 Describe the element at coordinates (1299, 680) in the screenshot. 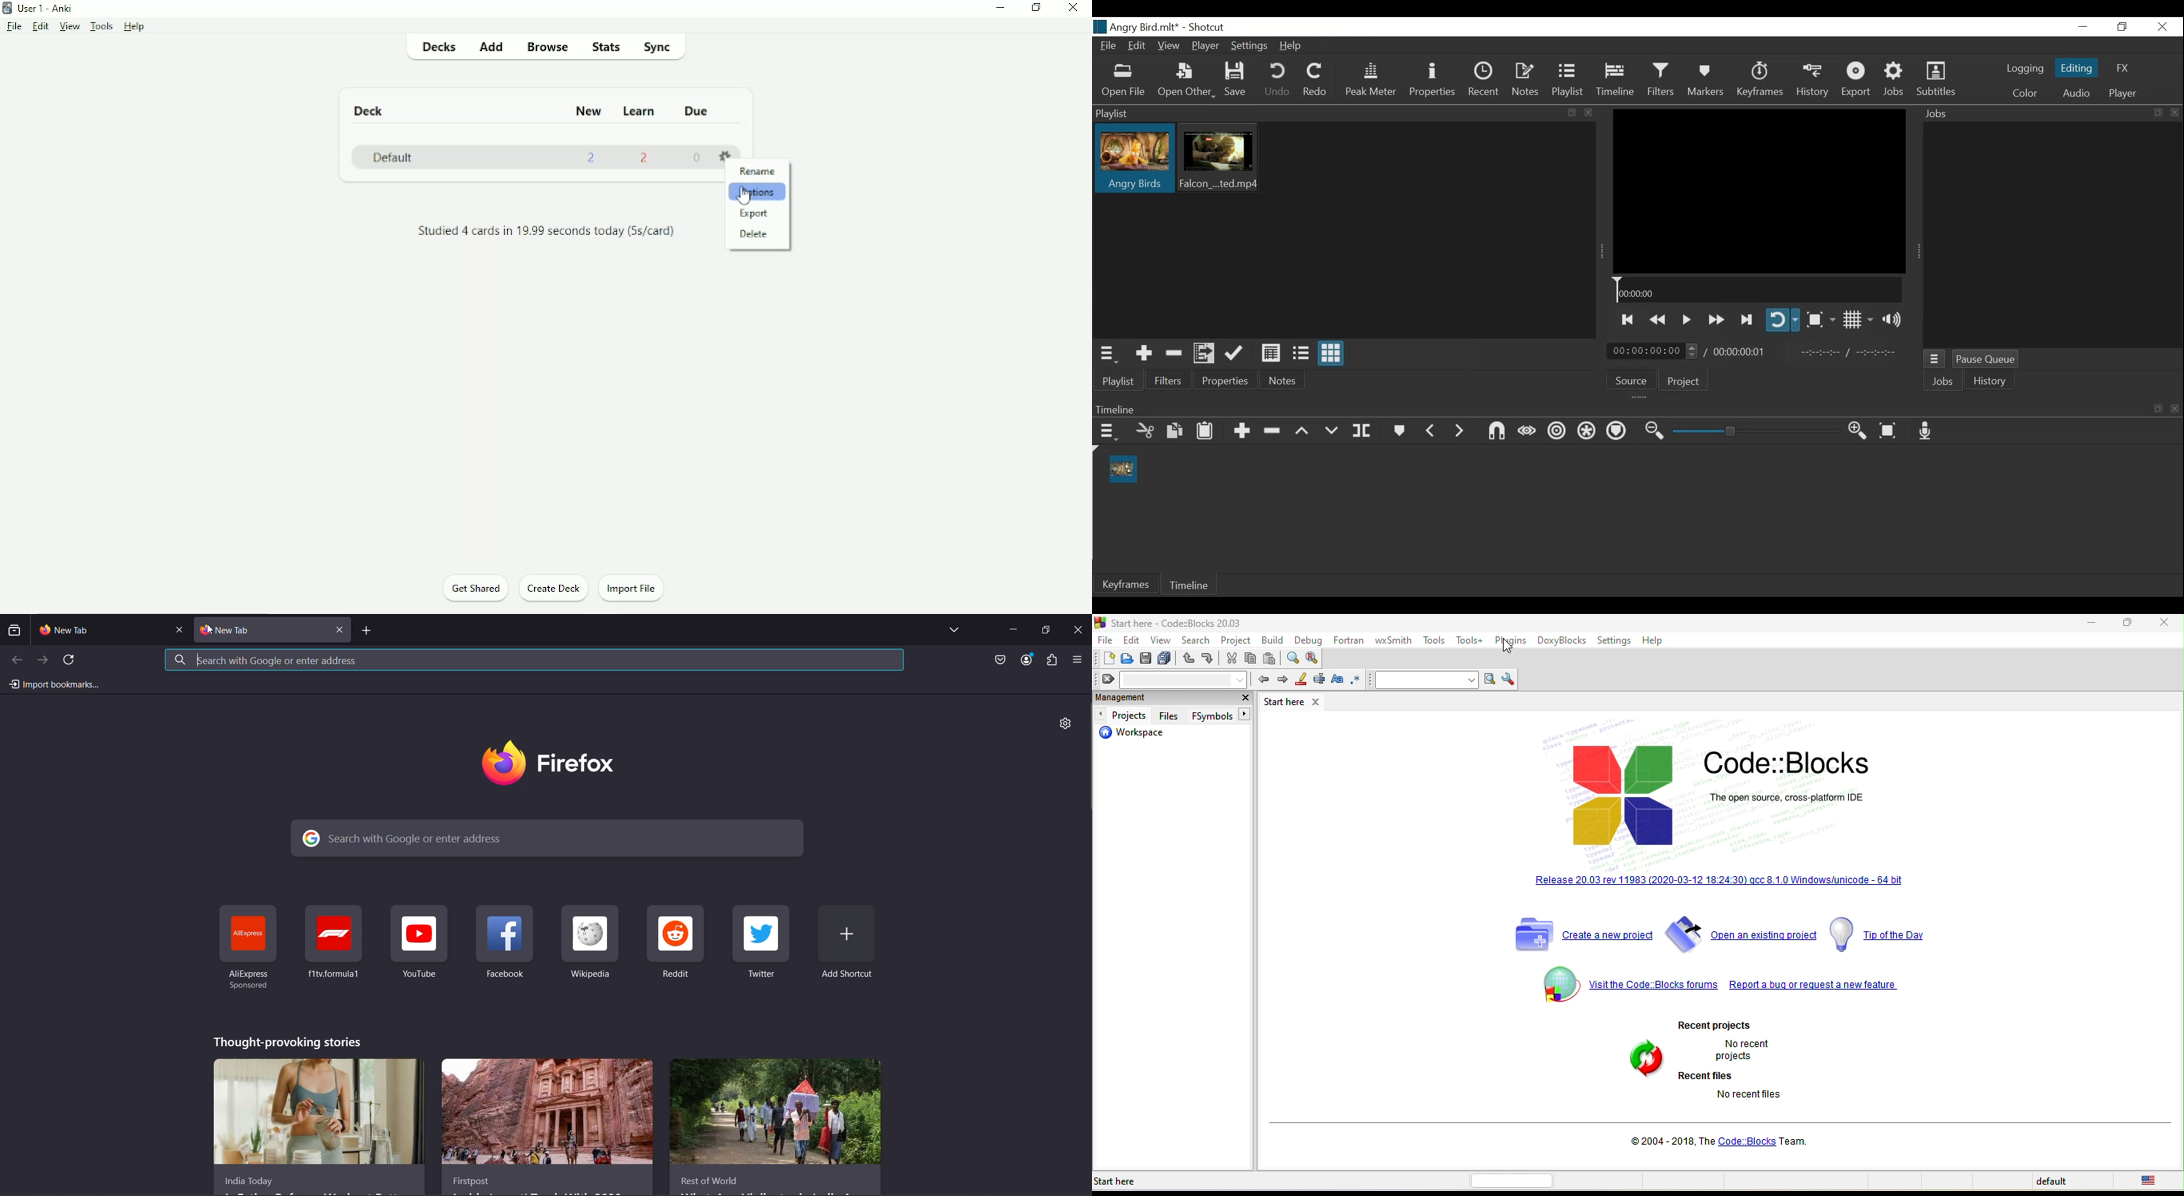

I see `highlight` at that location.